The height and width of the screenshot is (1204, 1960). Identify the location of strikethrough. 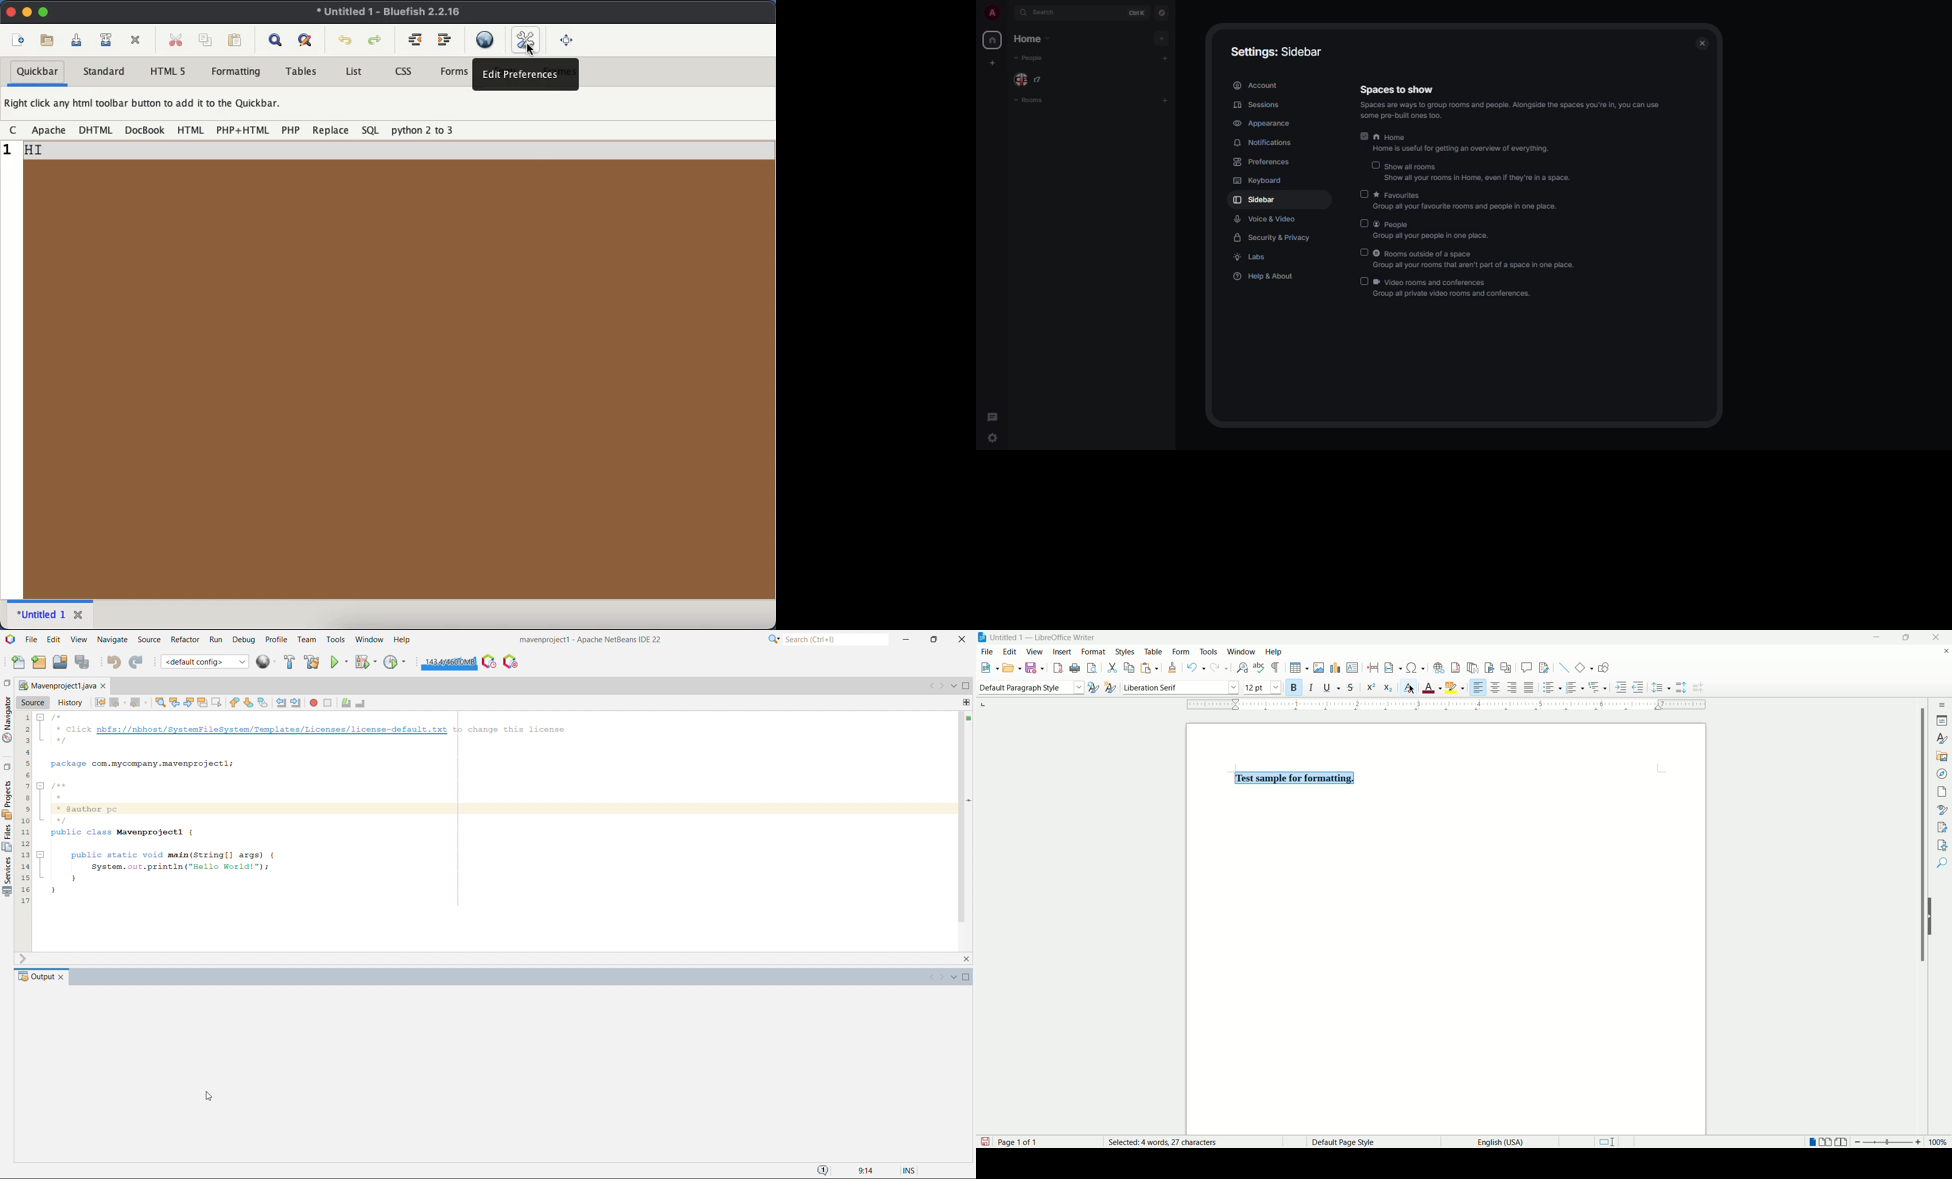
(1350, 687).